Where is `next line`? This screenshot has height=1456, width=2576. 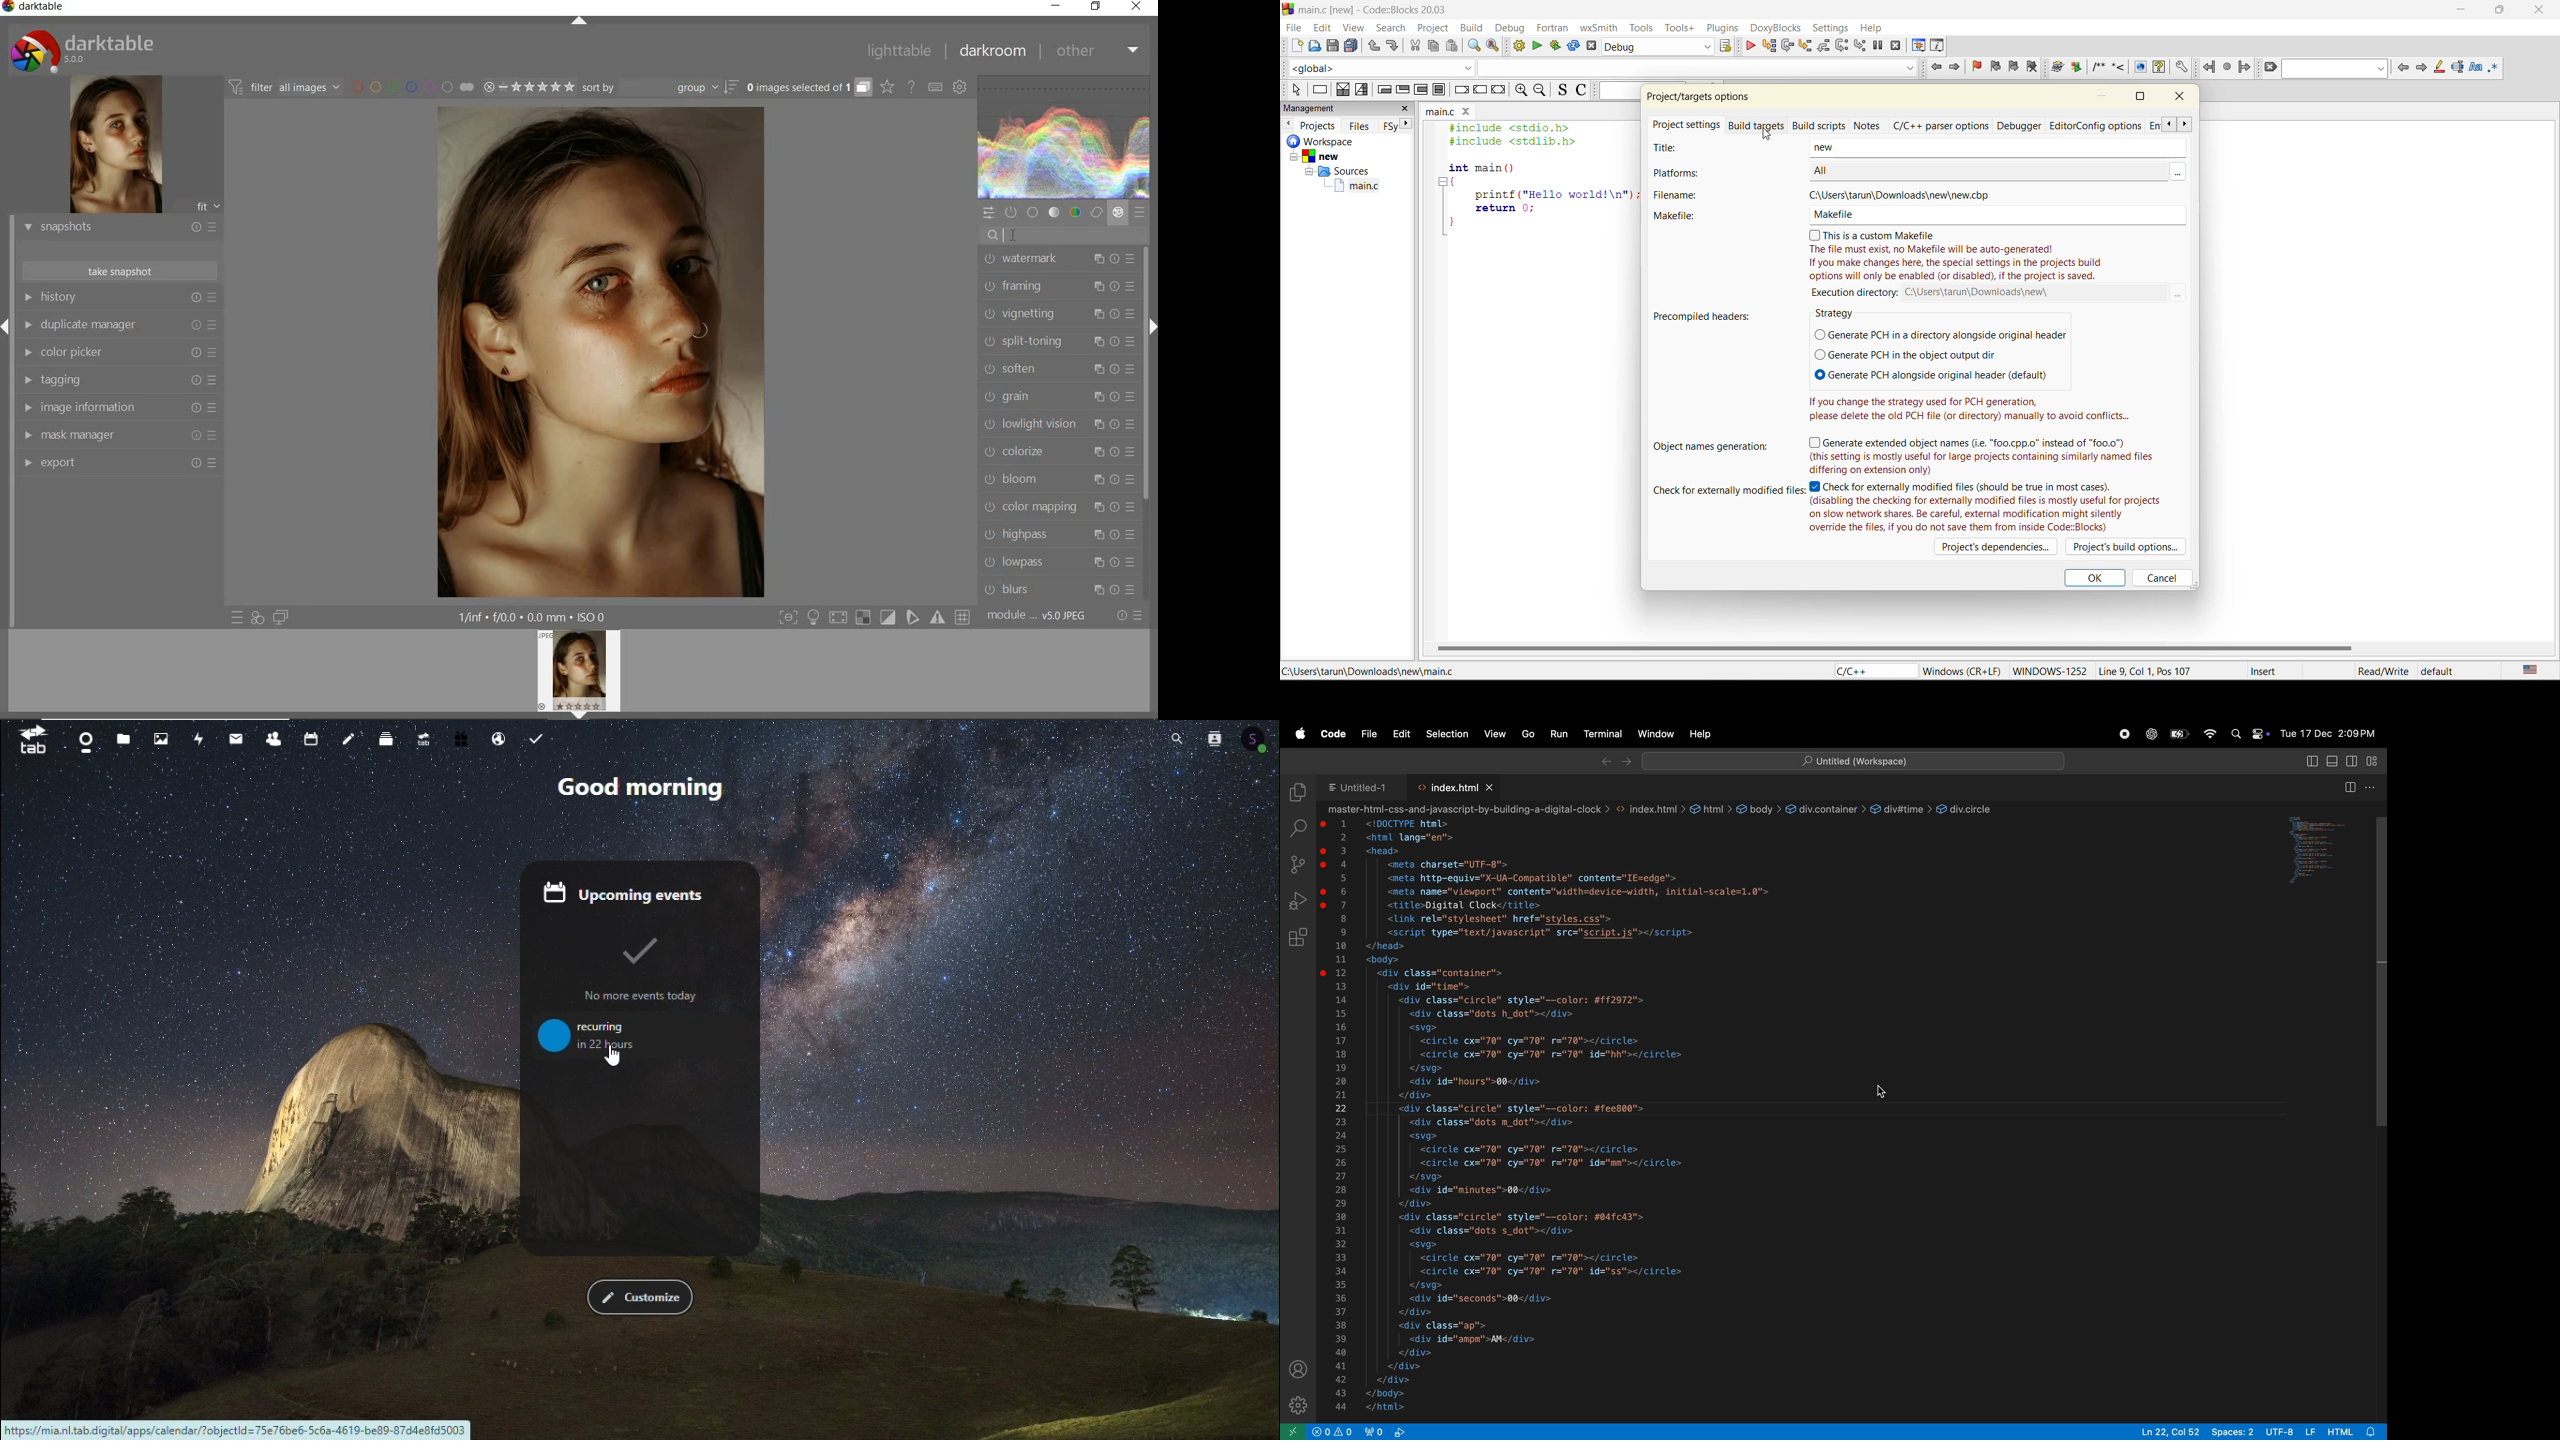 next line is located at coordinates (1789, 47).